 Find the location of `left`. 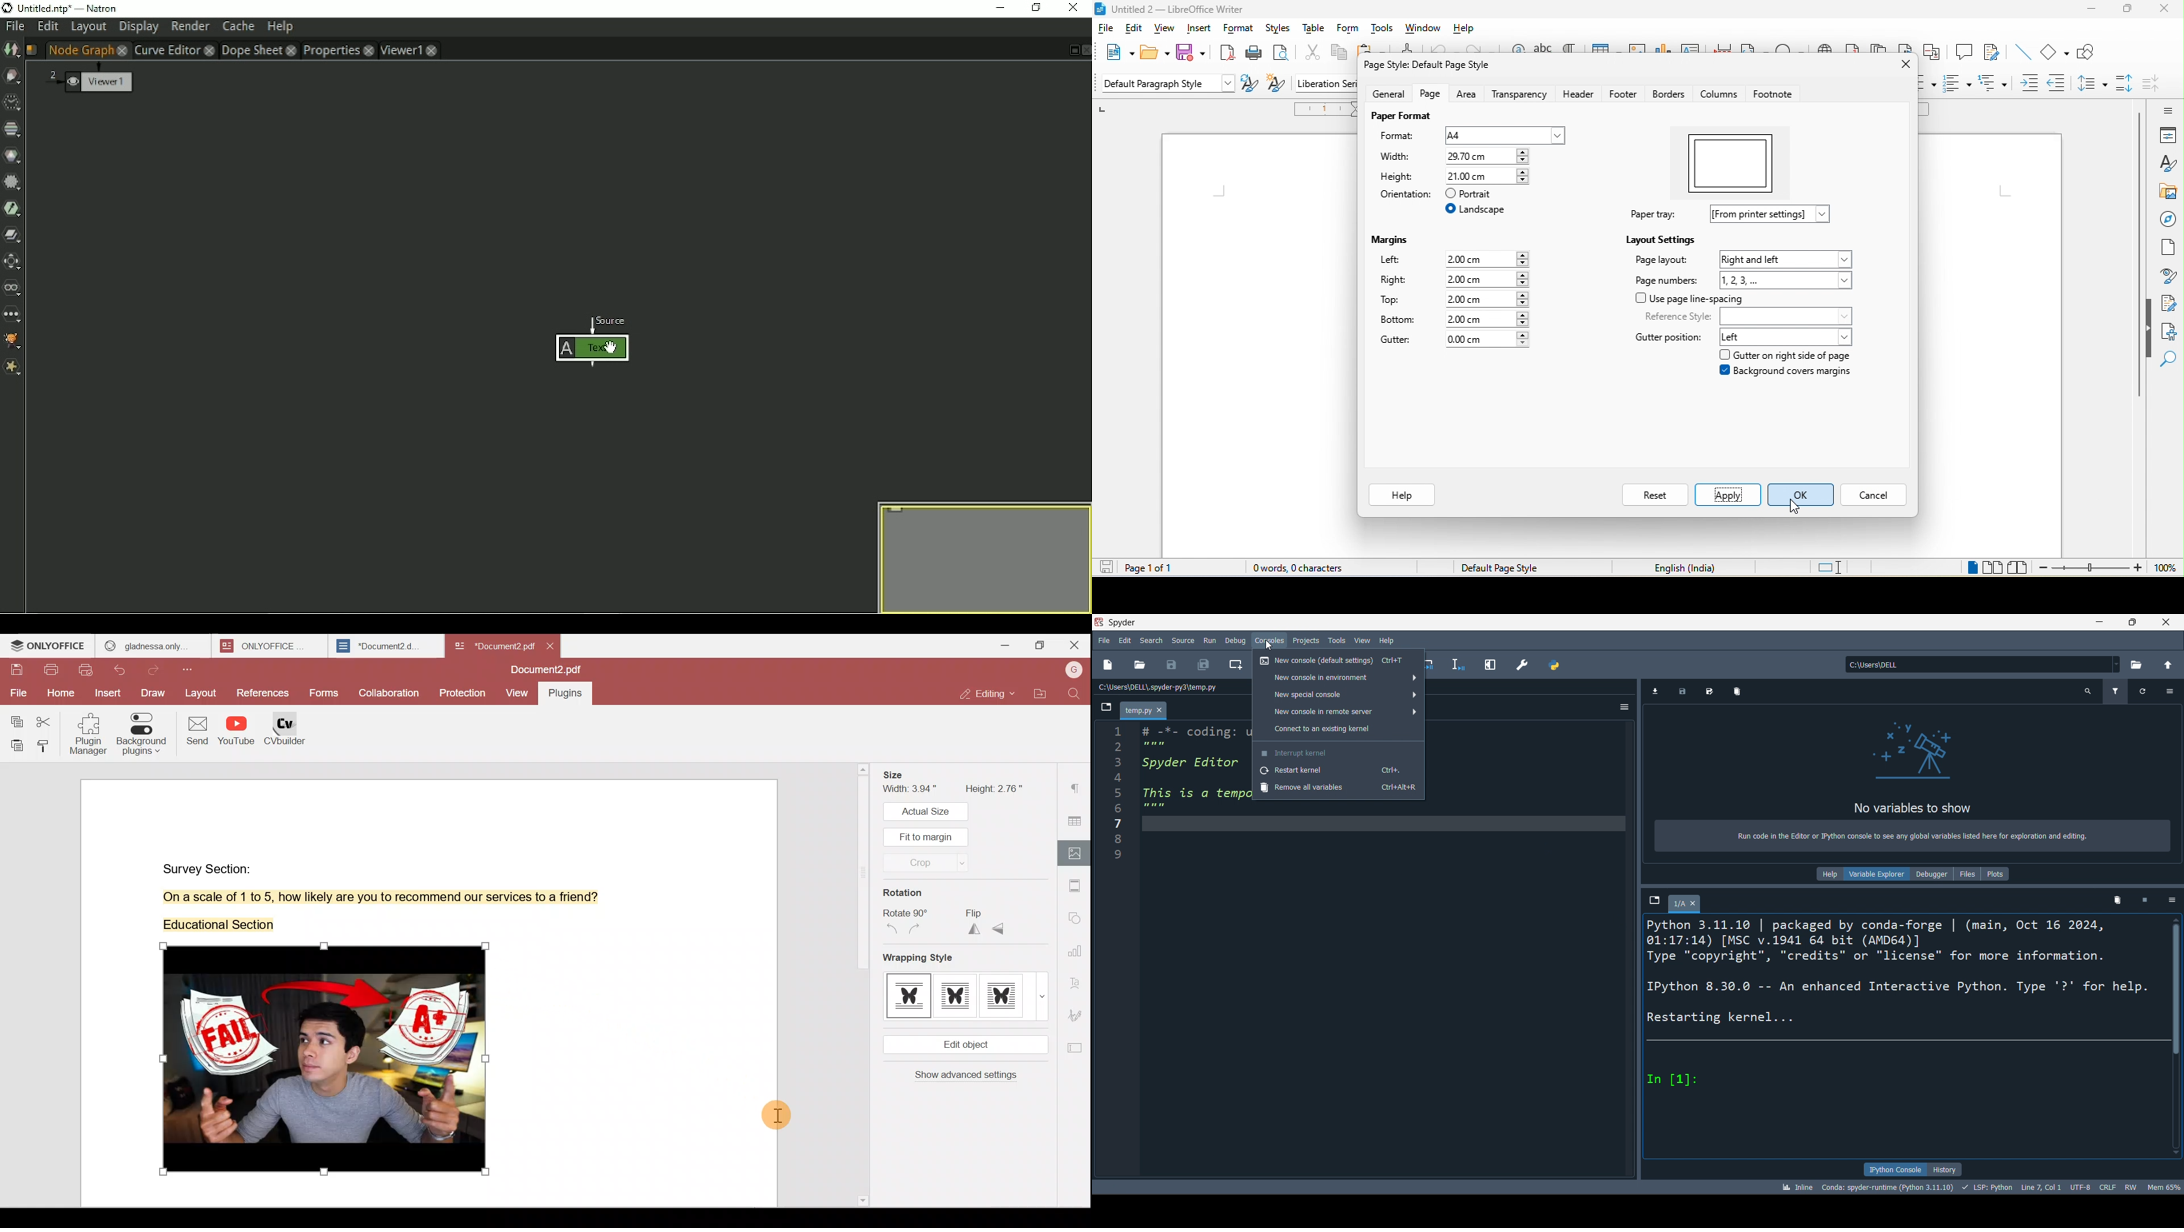

left is located at coordinates (1391, 260).